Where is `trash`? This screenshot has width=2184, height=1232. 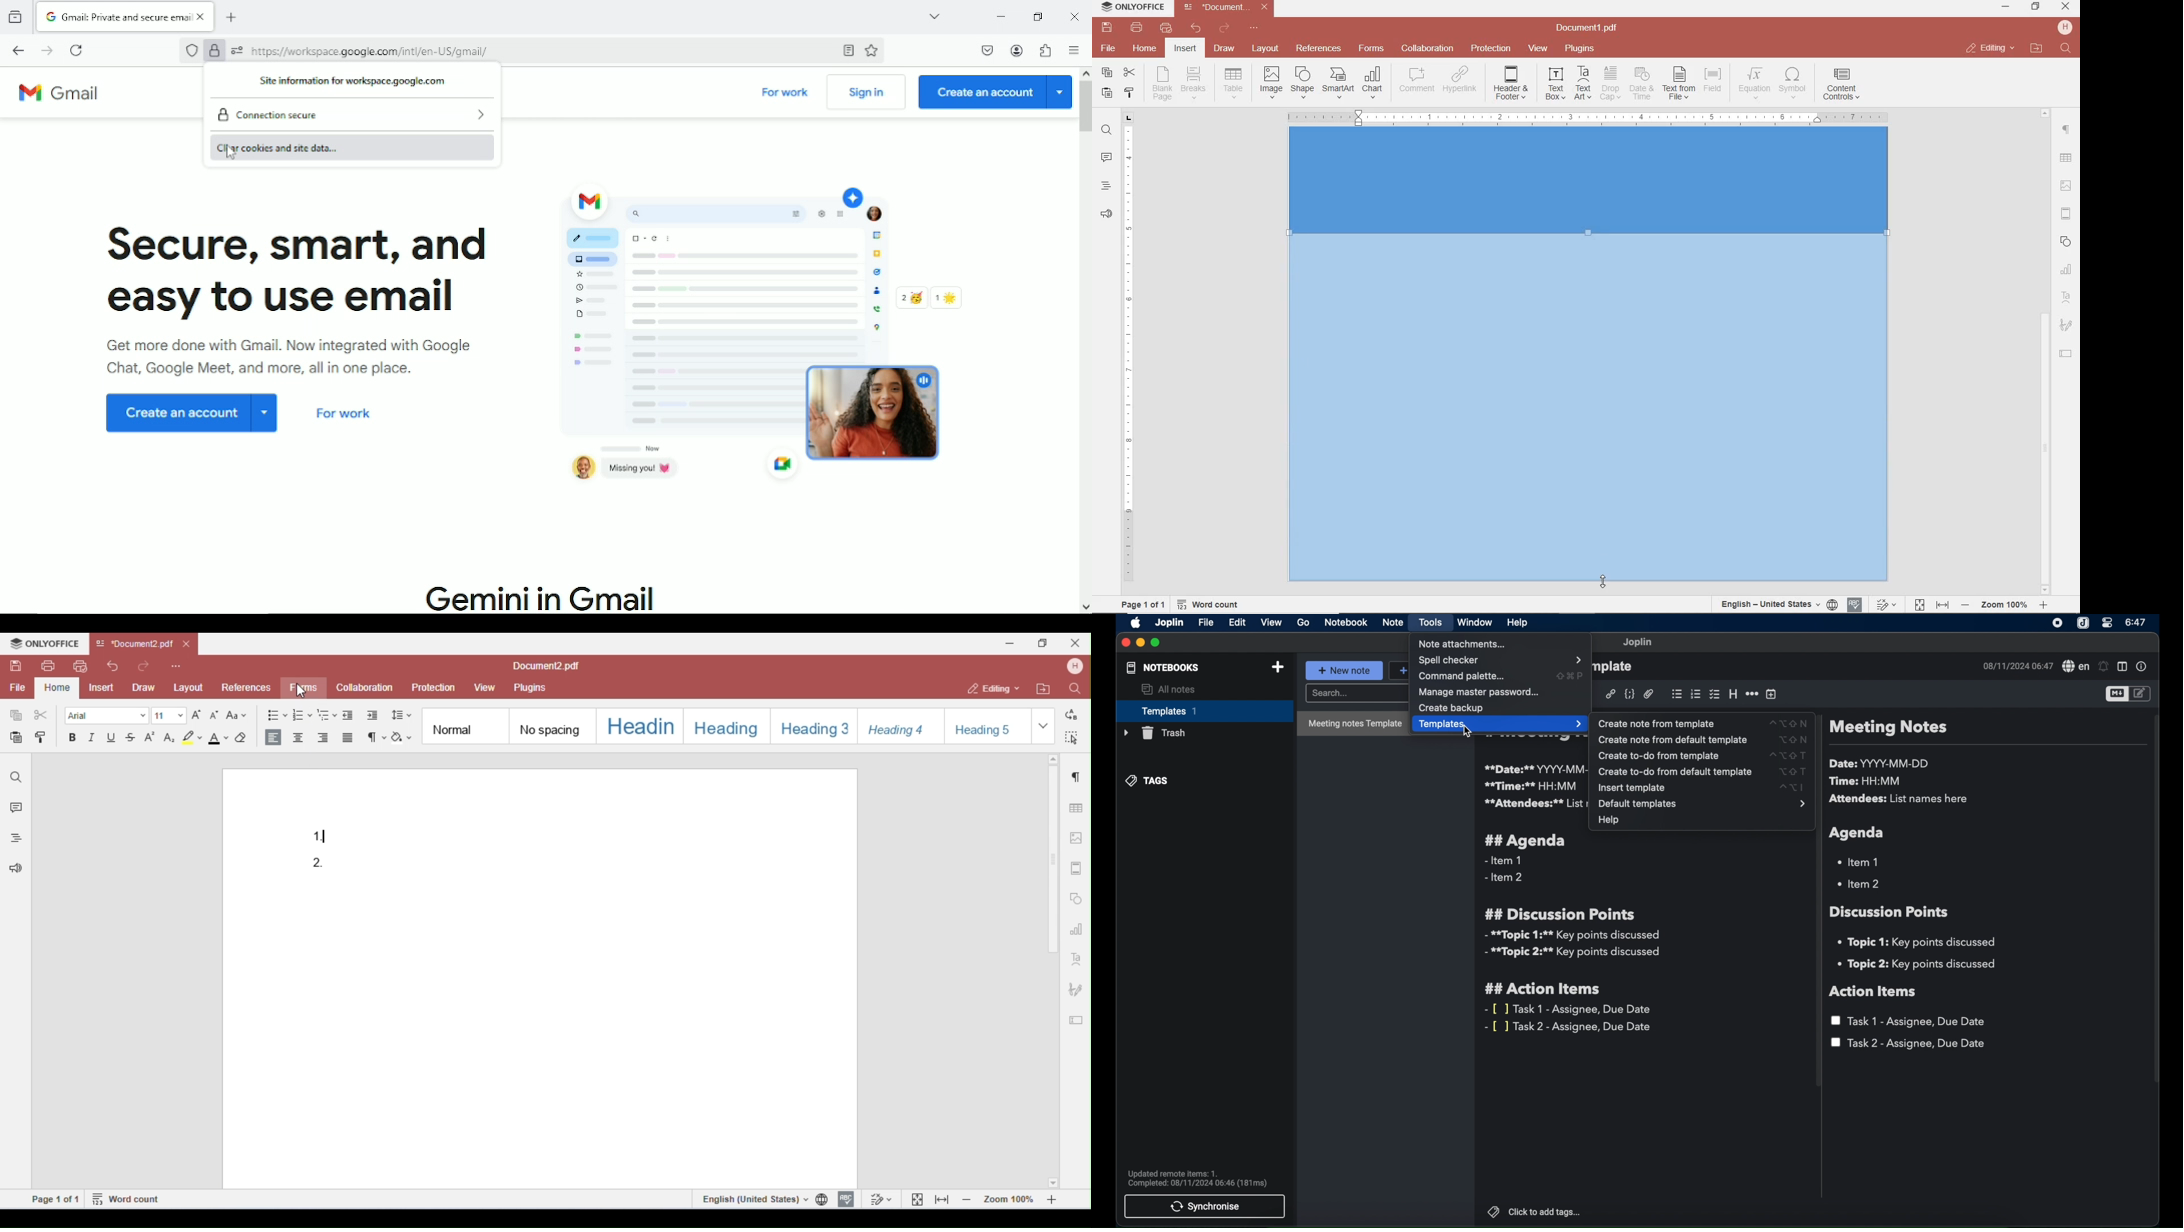
trash is located at coordinates (1153, 733).